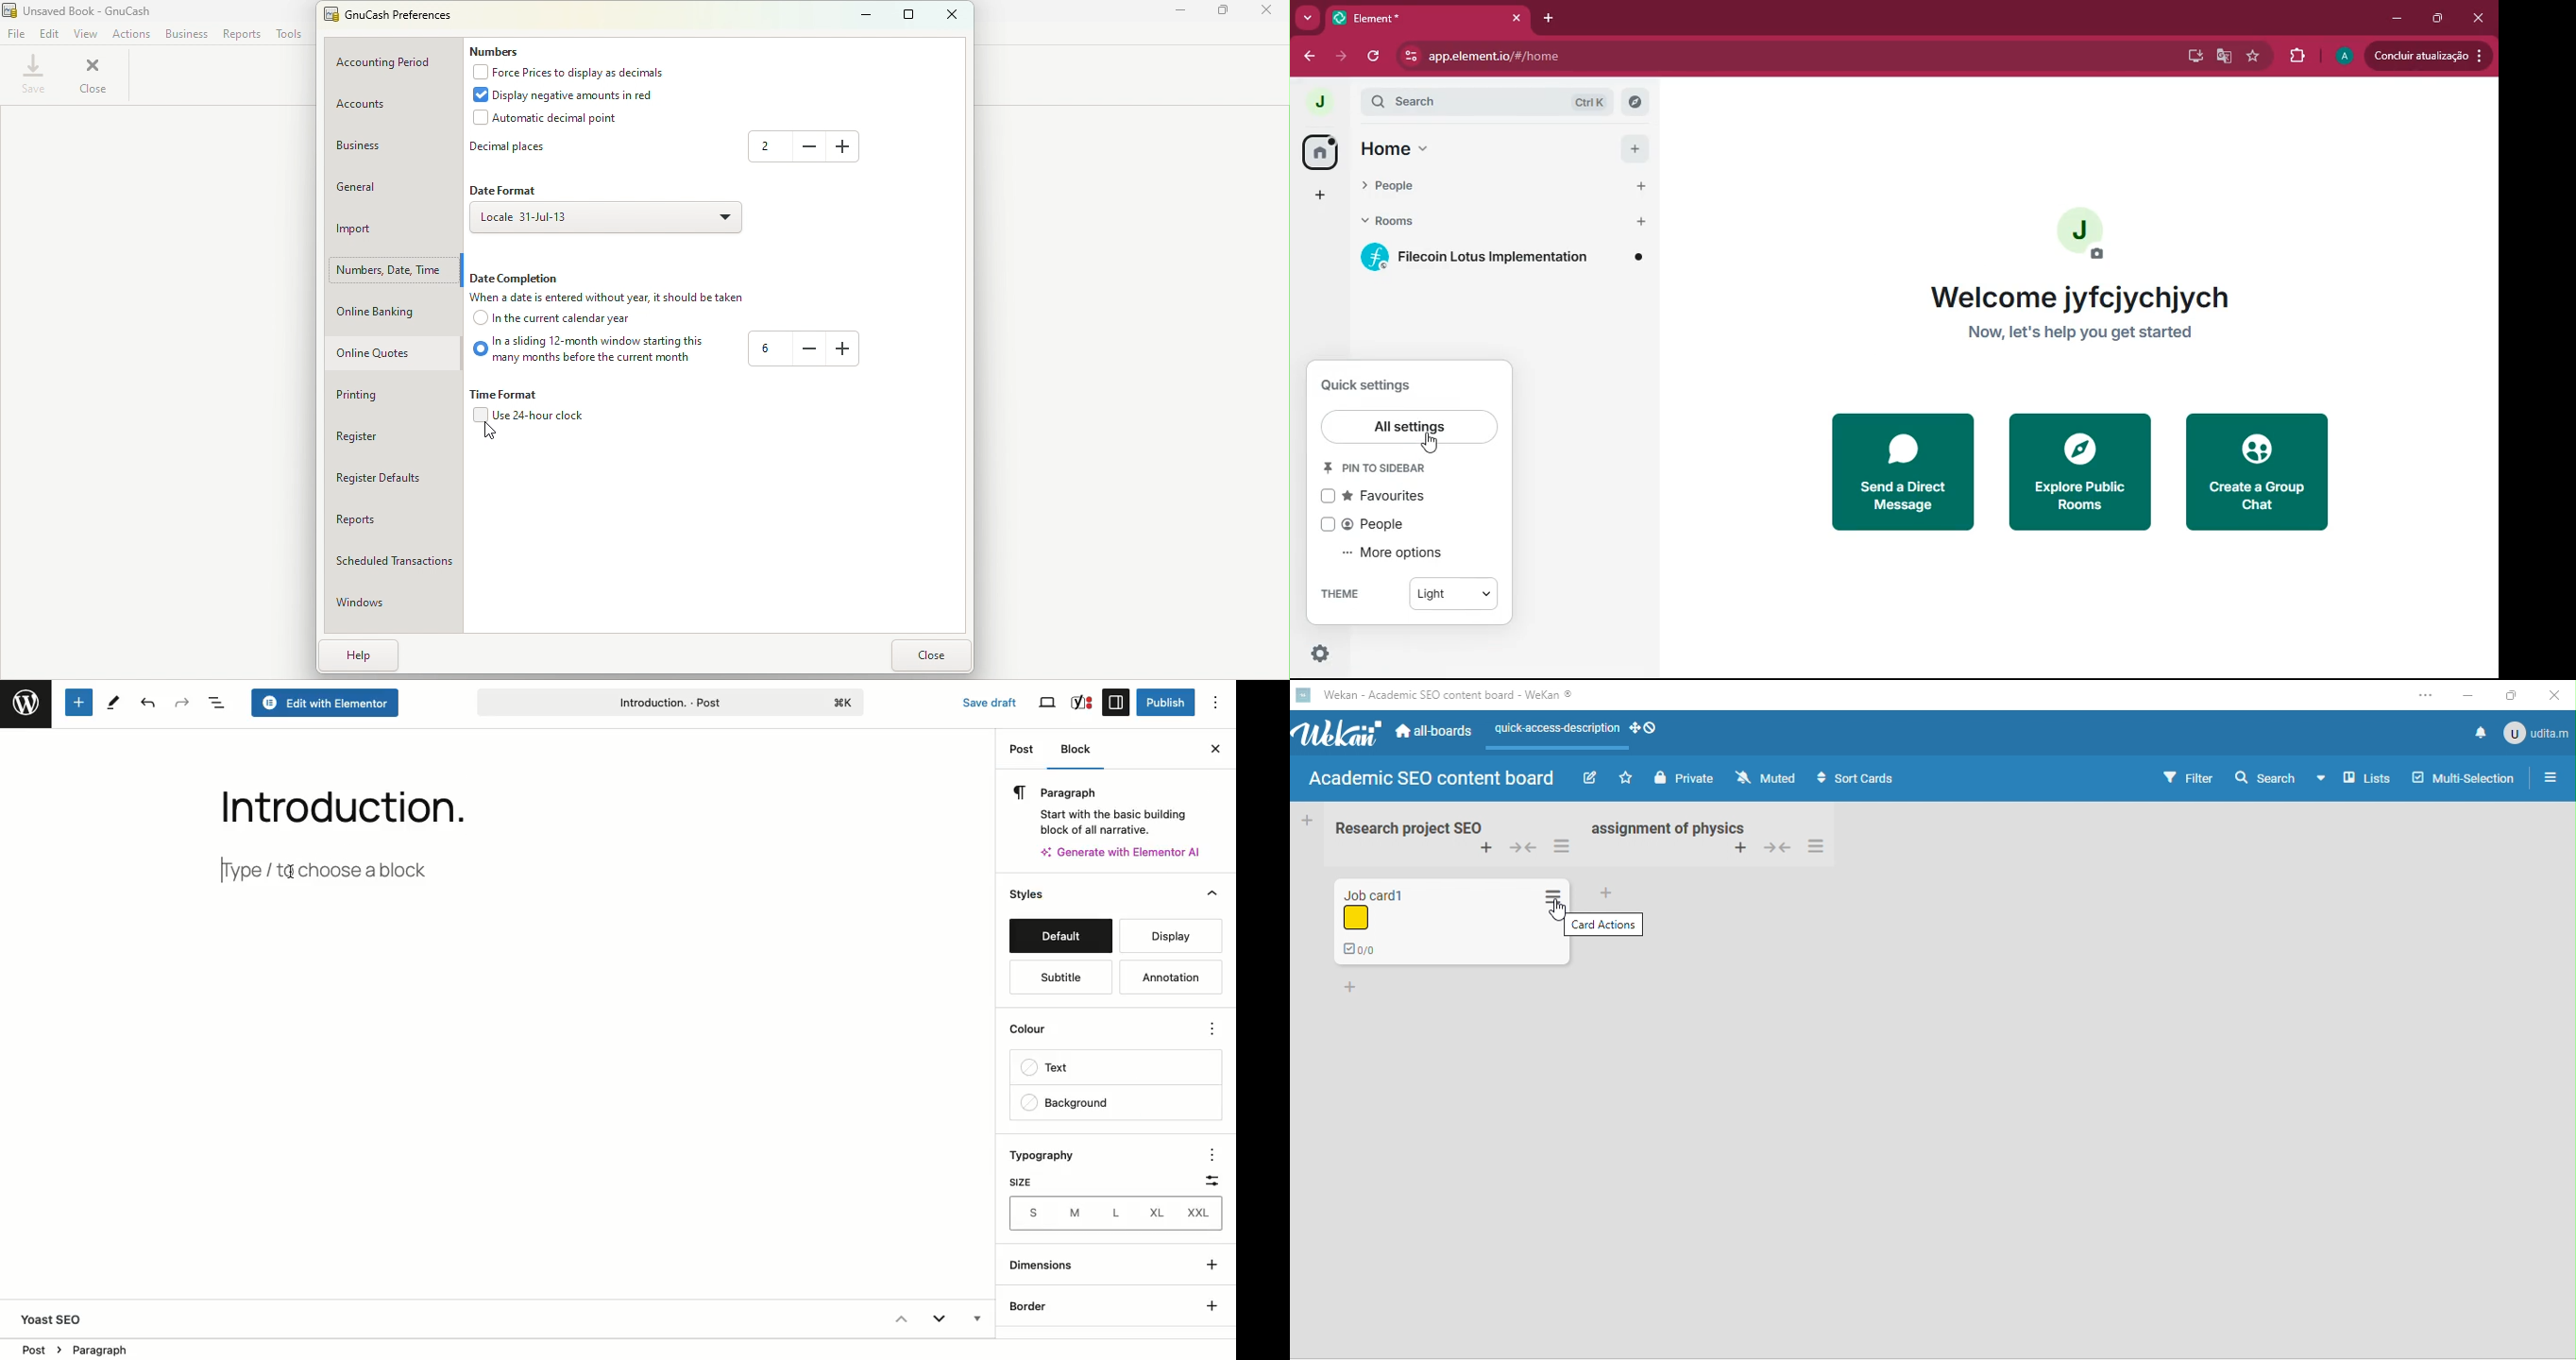 This screenshot has width=2576, height=1372. Describe the element at coordinates (1470, 149) in the screenshot. I see `home` at that location.